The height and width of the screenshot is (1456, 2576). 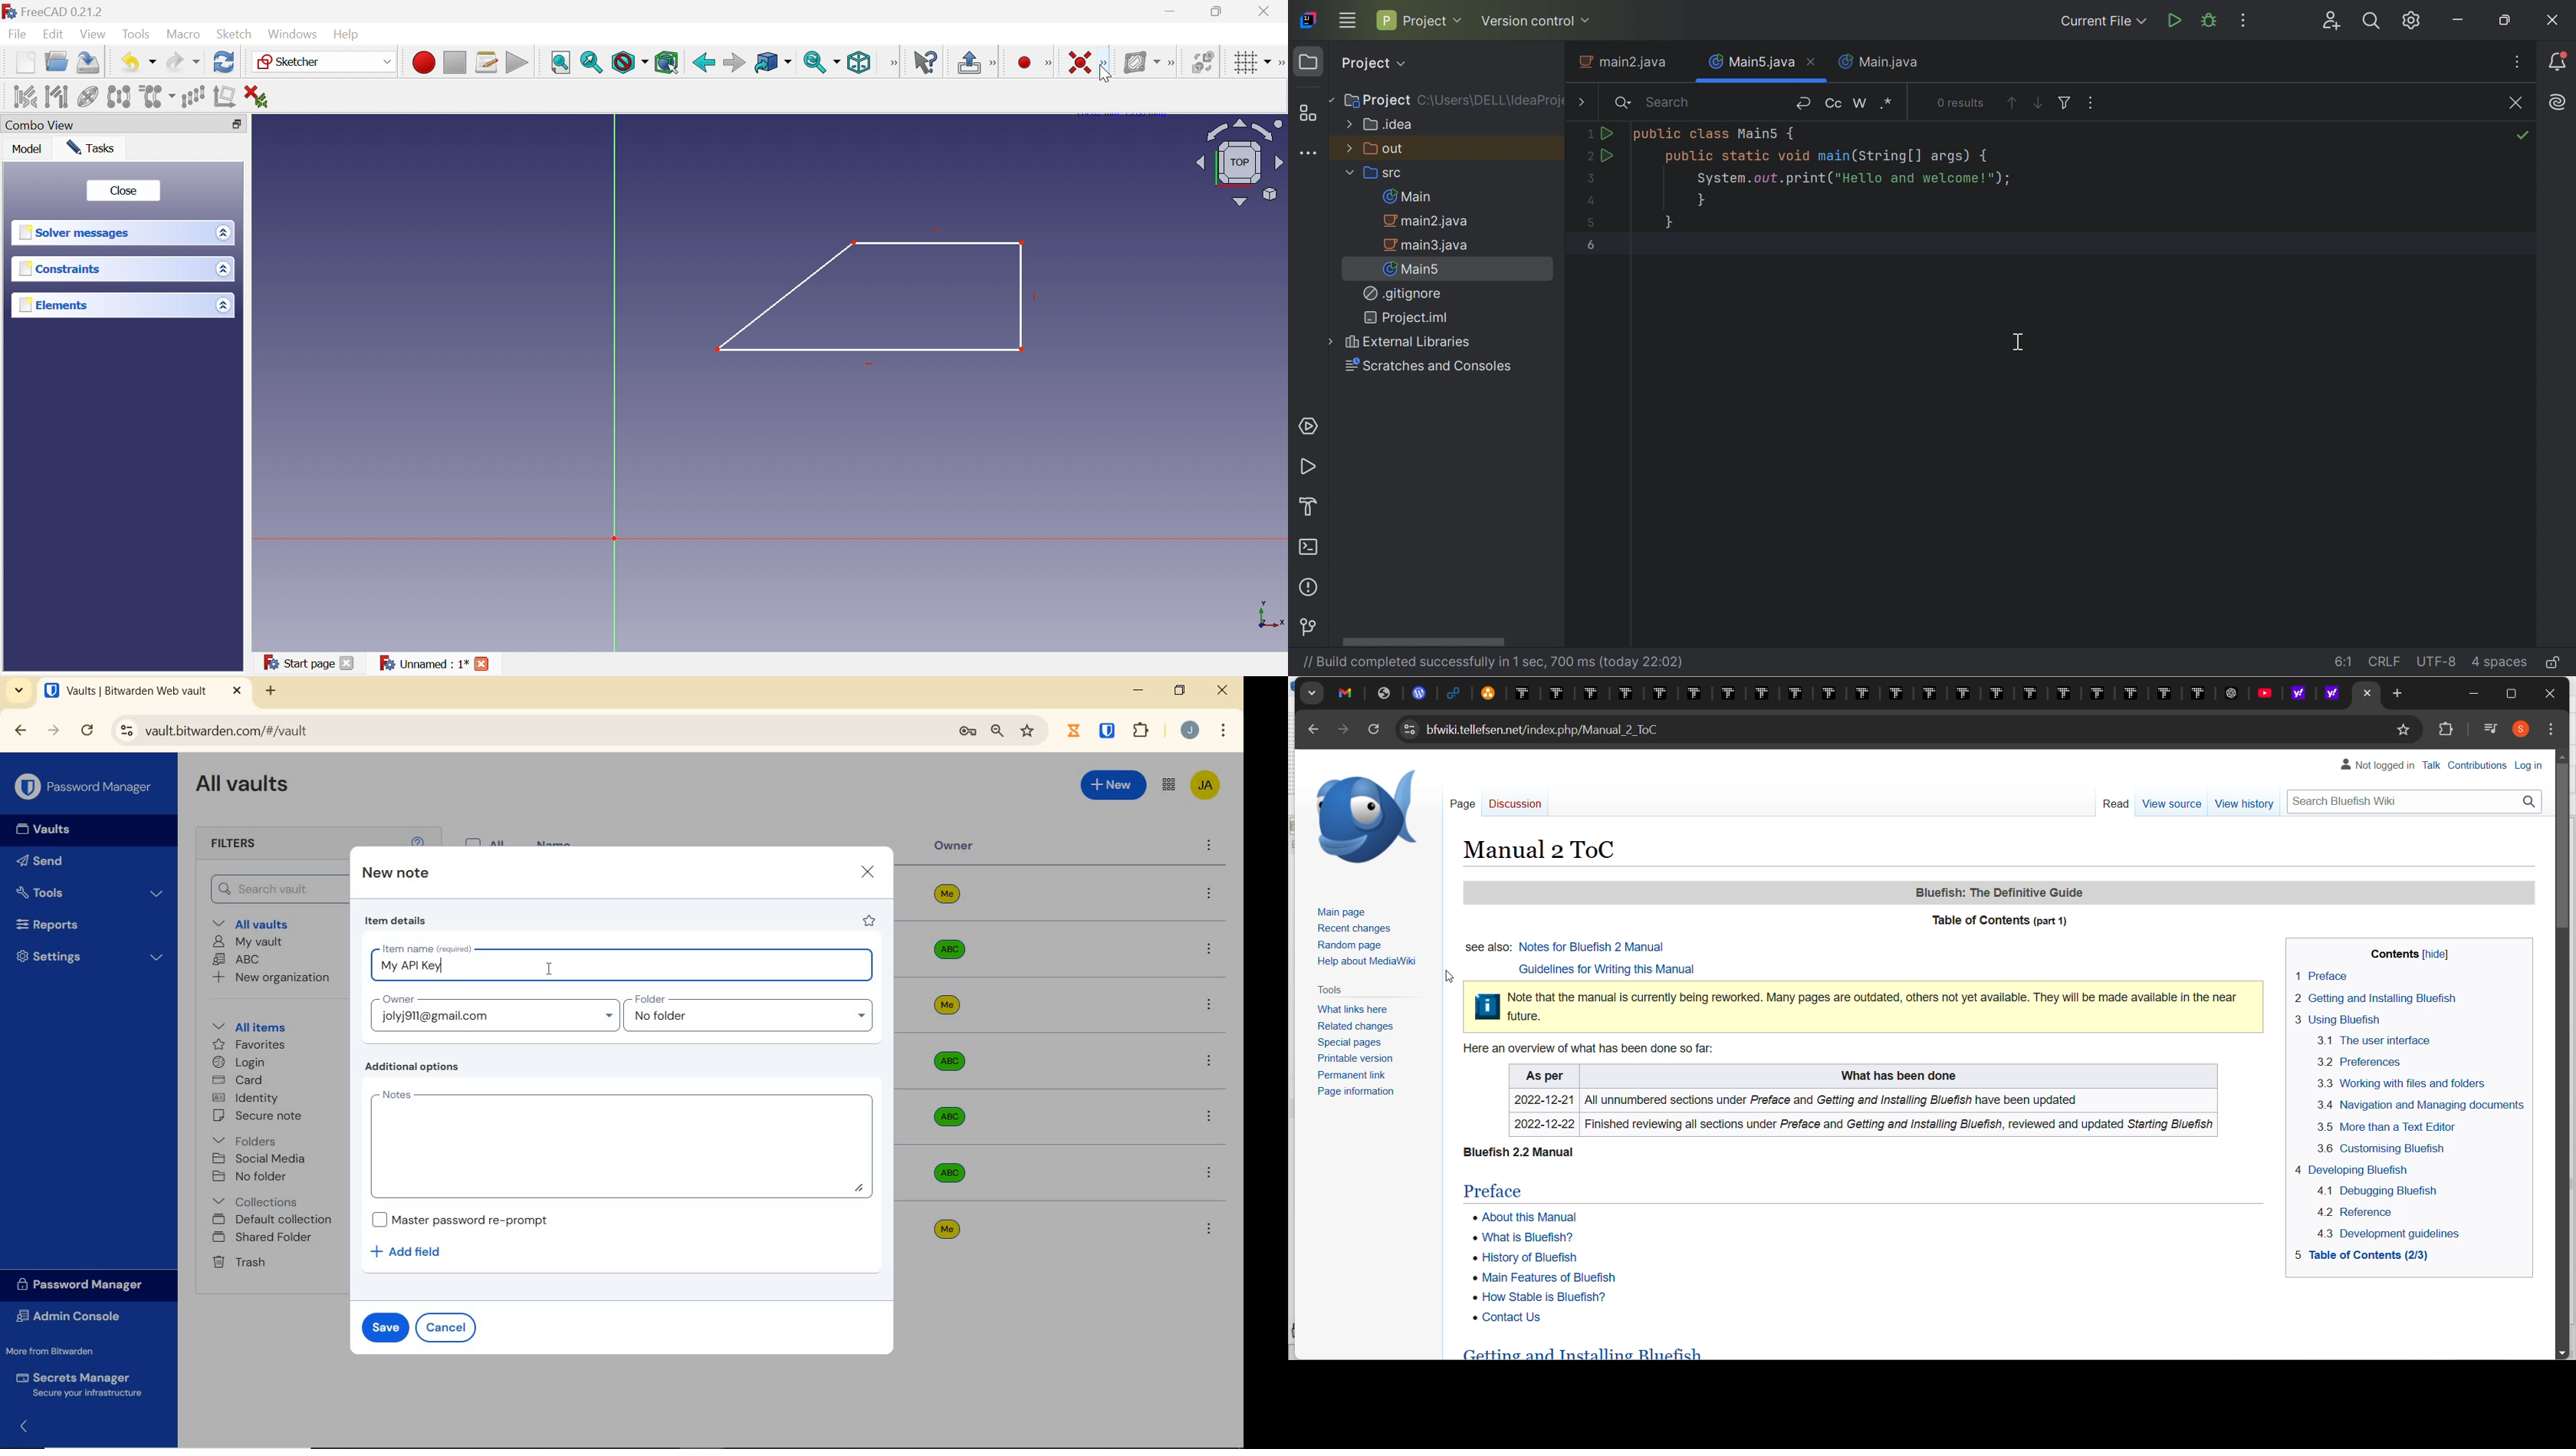 What do you see at coordinates (386, 1326) in the screenshot?
I see `save` at bounding box center [386, 1326].